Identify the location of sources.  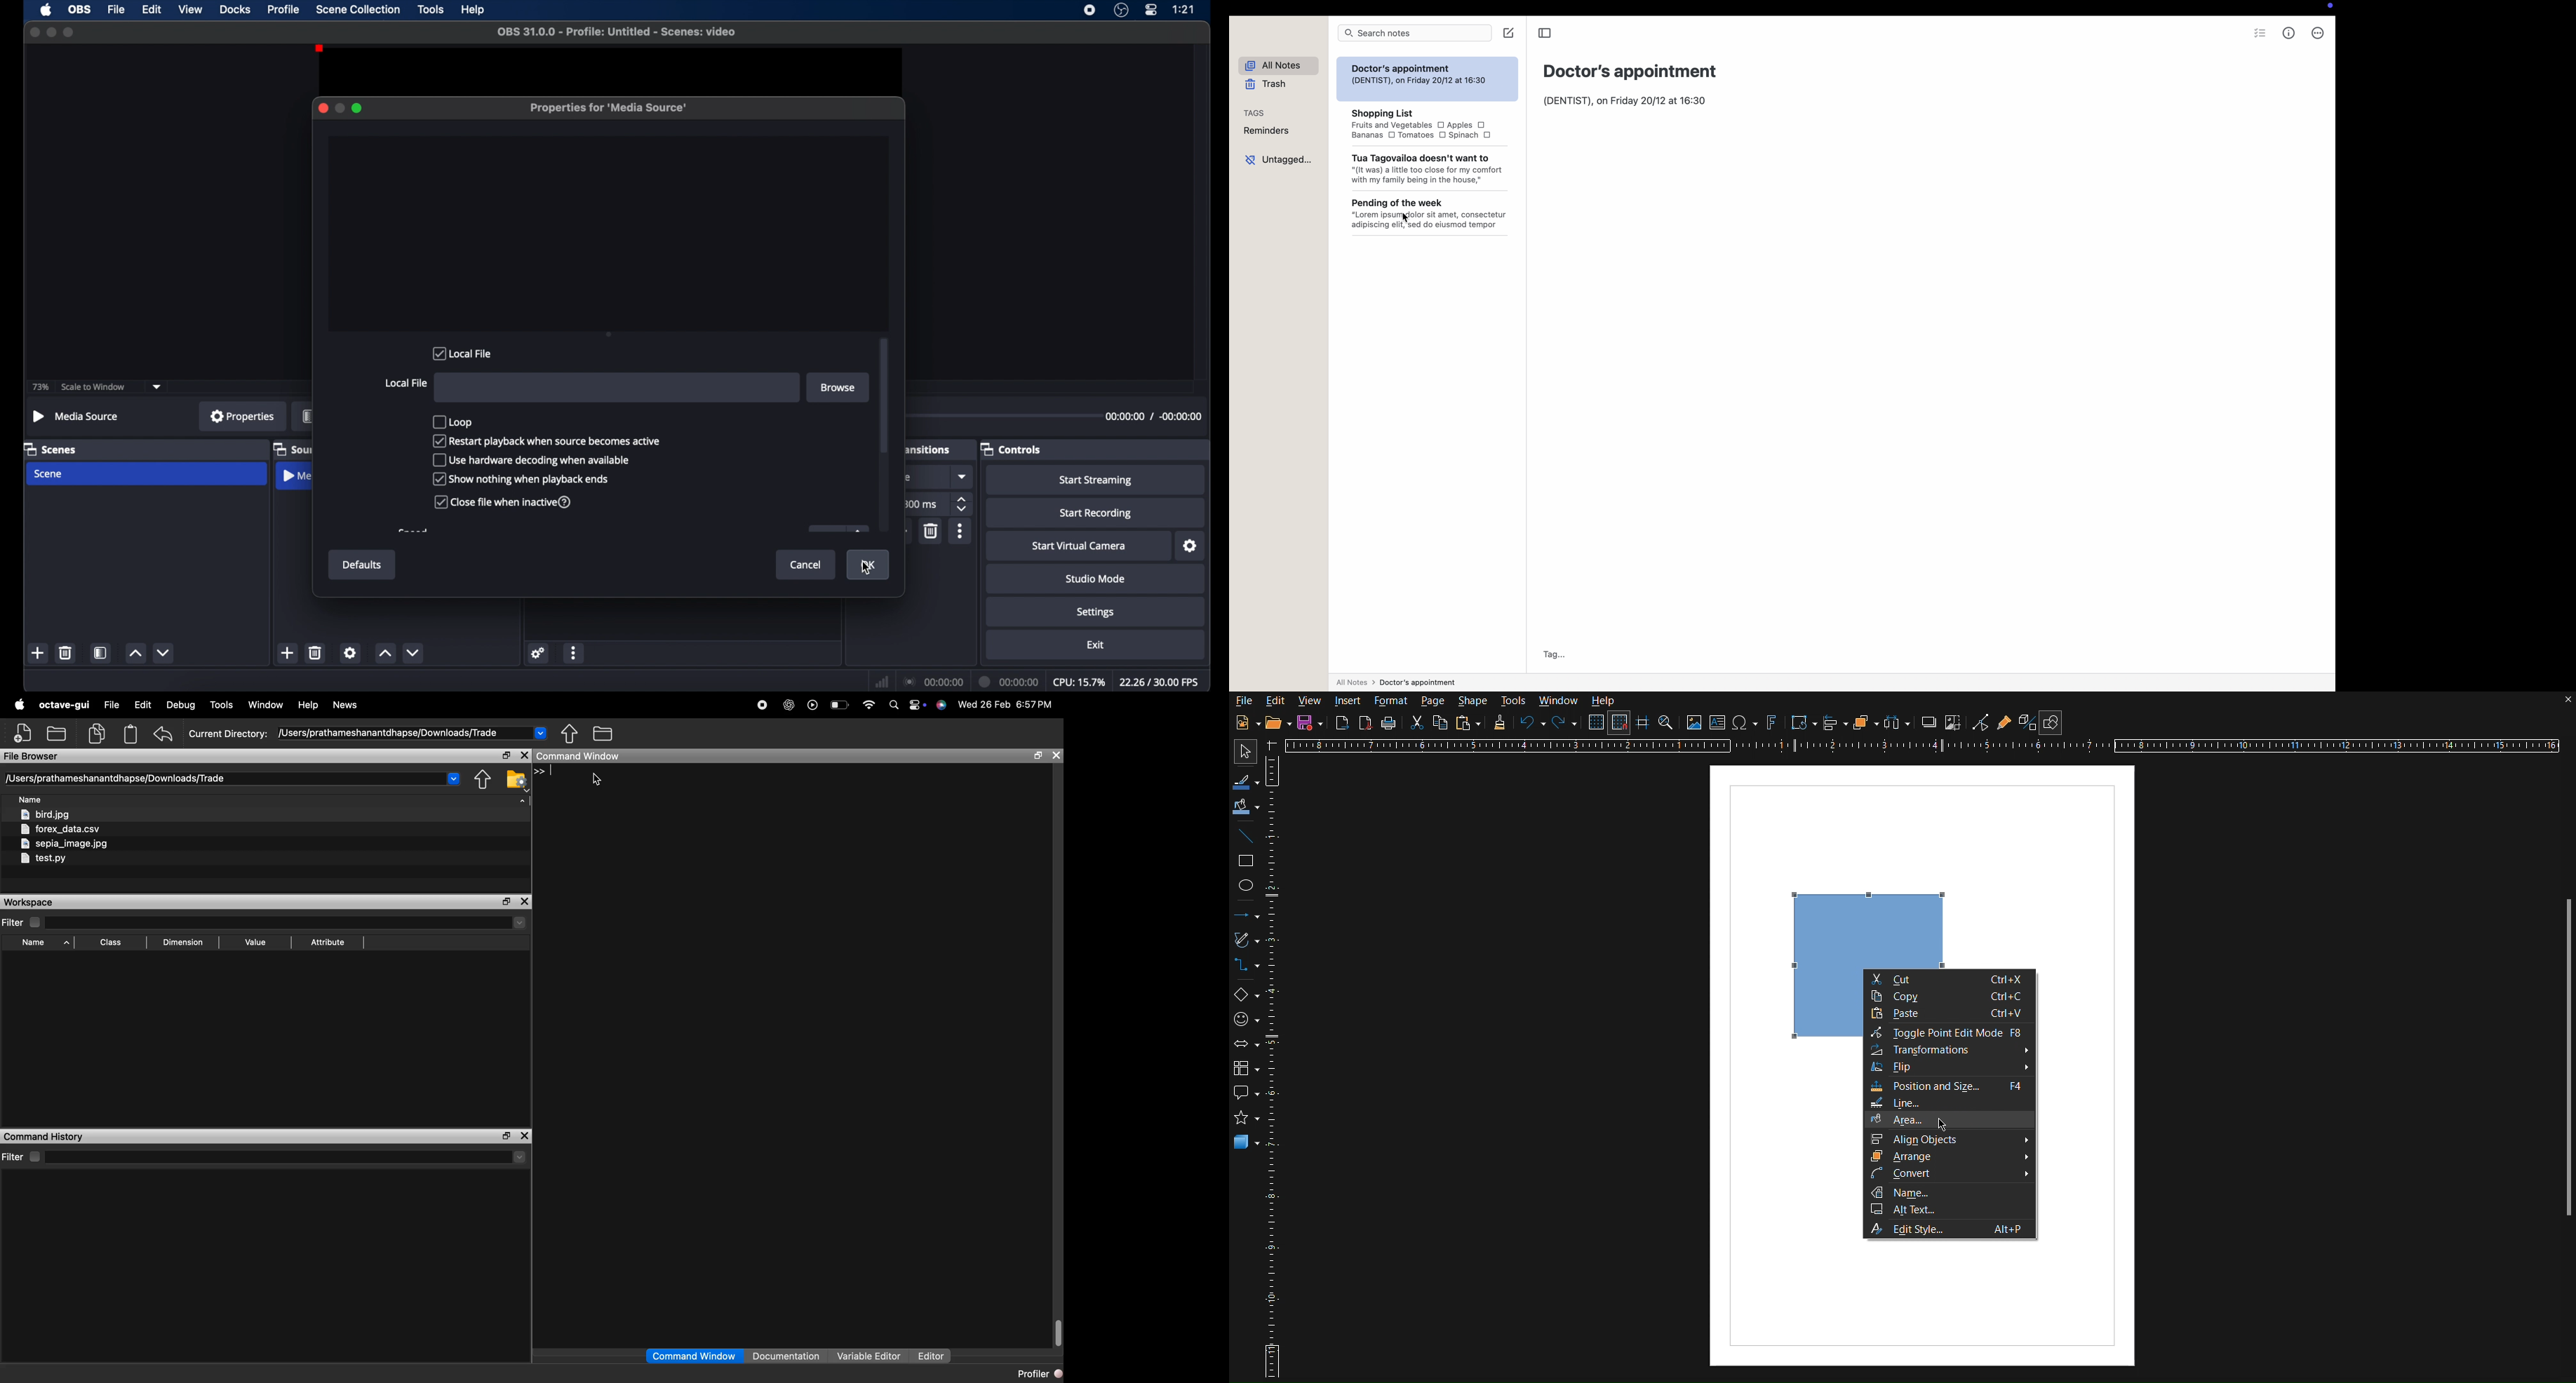
(293, 449).